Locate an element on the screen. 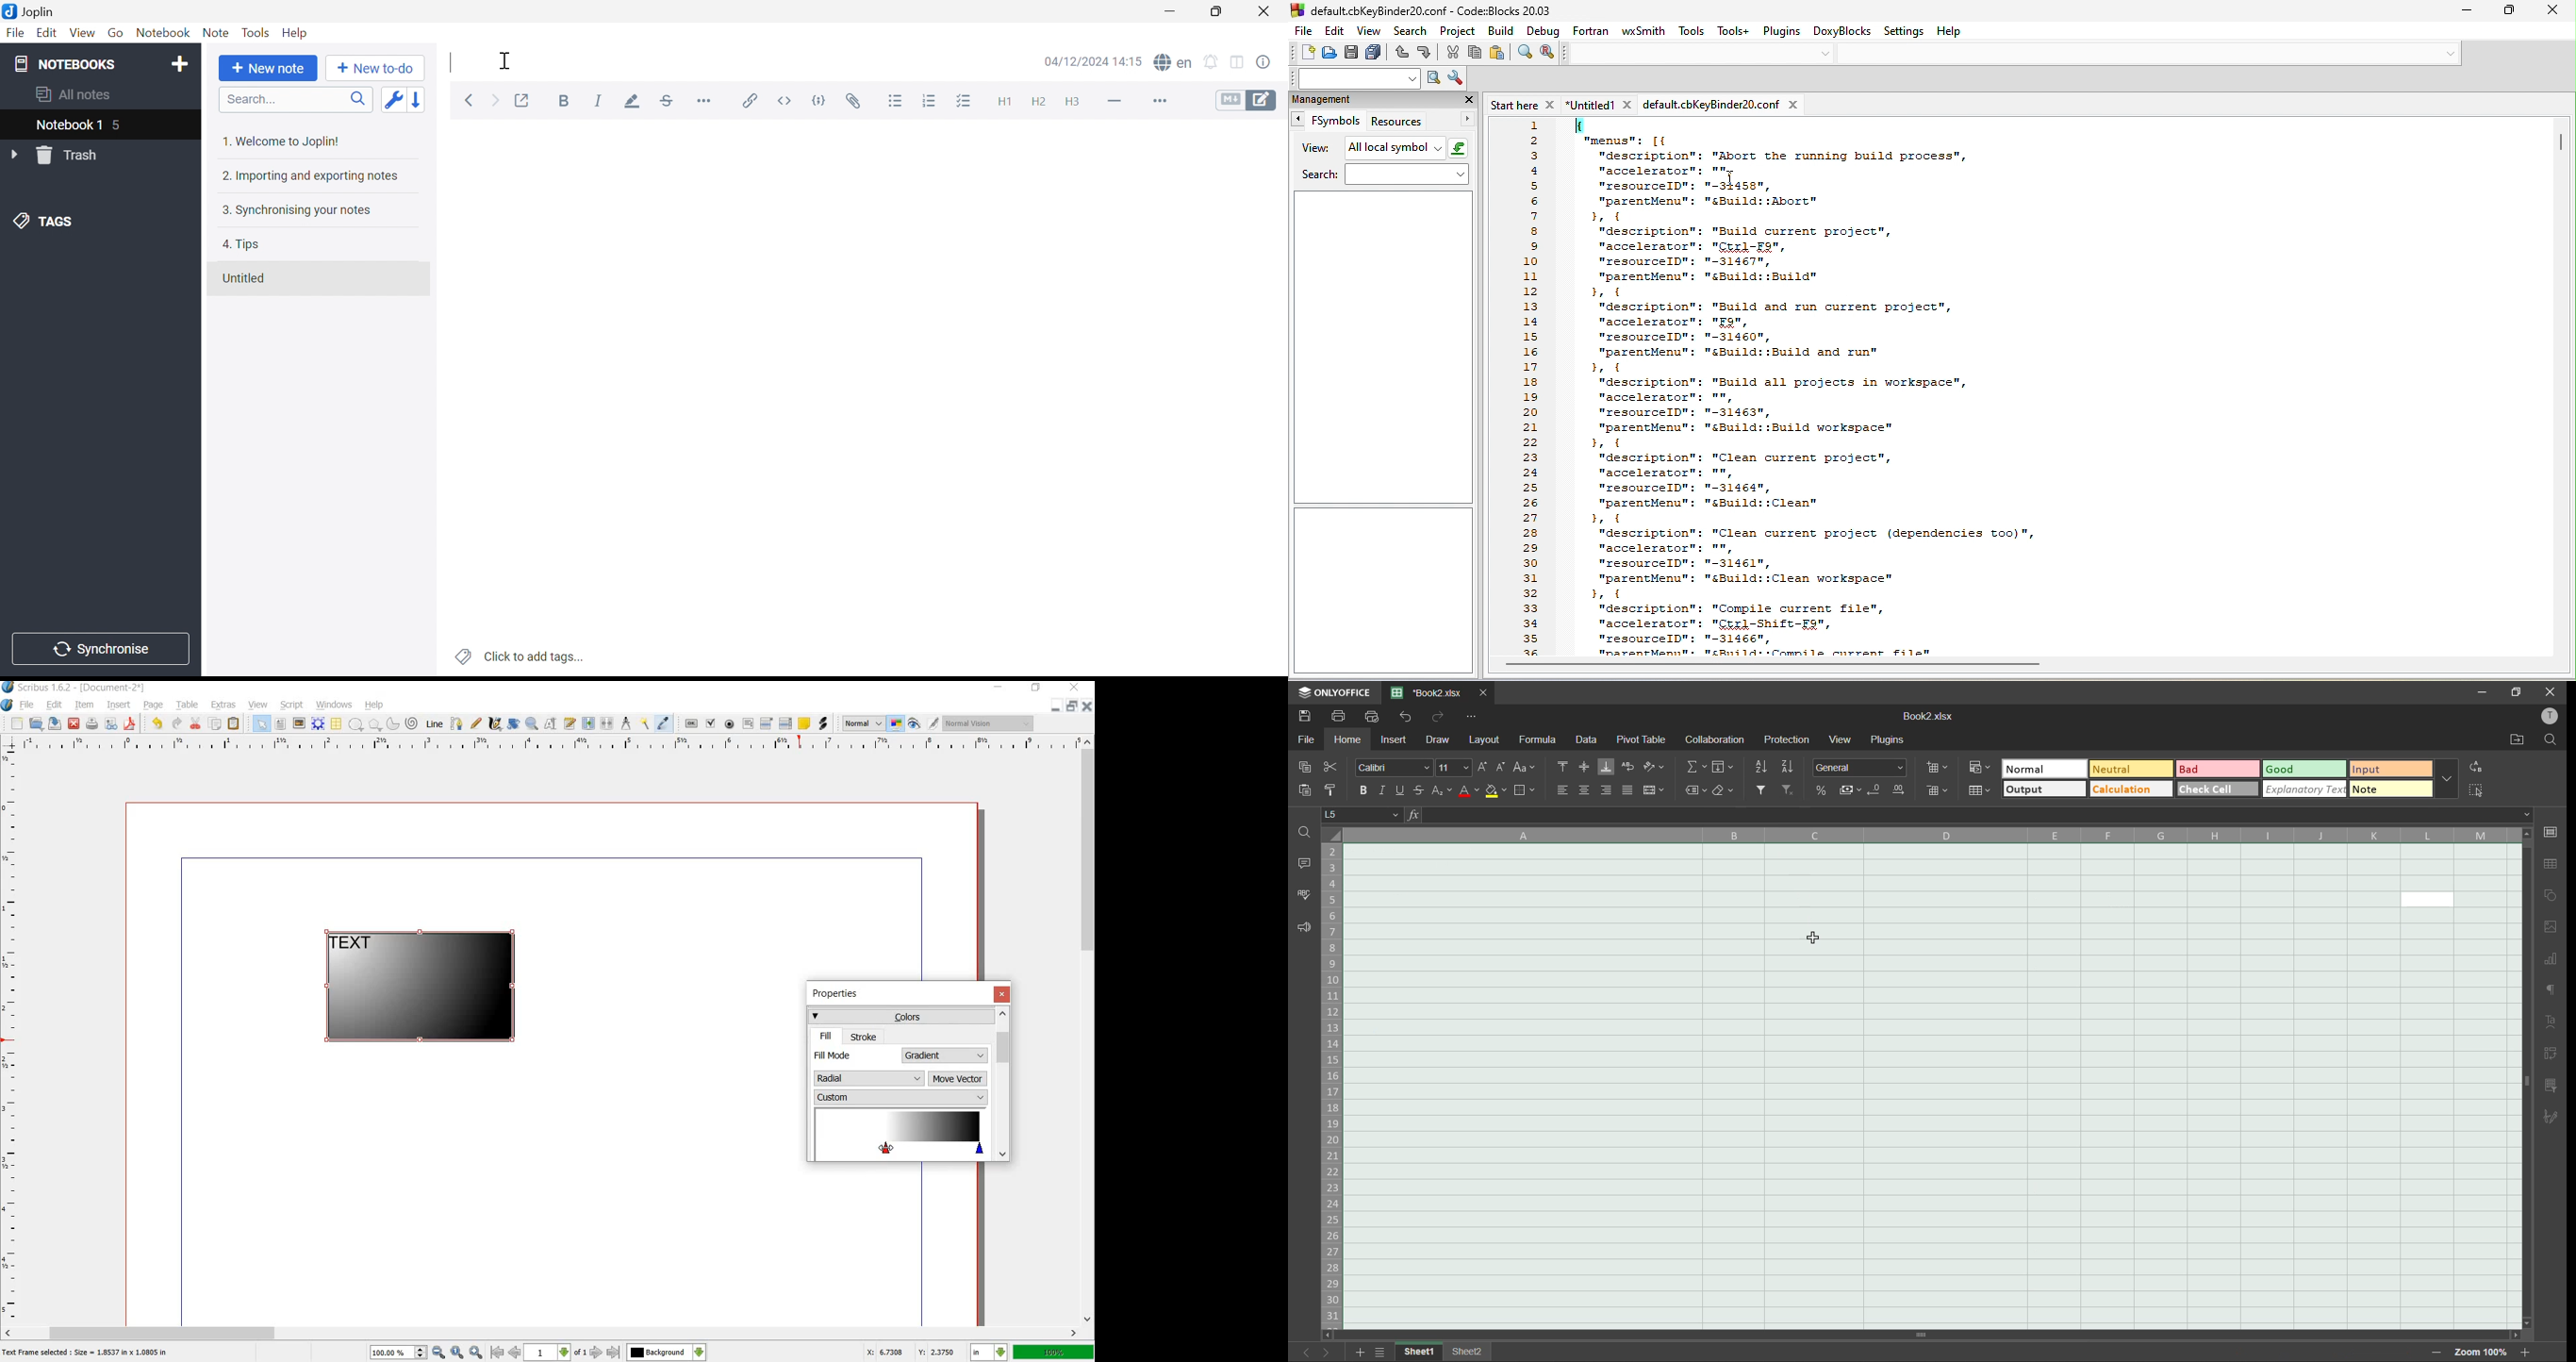 This screenshot has height=1372, width=2576. Typing cursor is located at coordinates (451, 63).